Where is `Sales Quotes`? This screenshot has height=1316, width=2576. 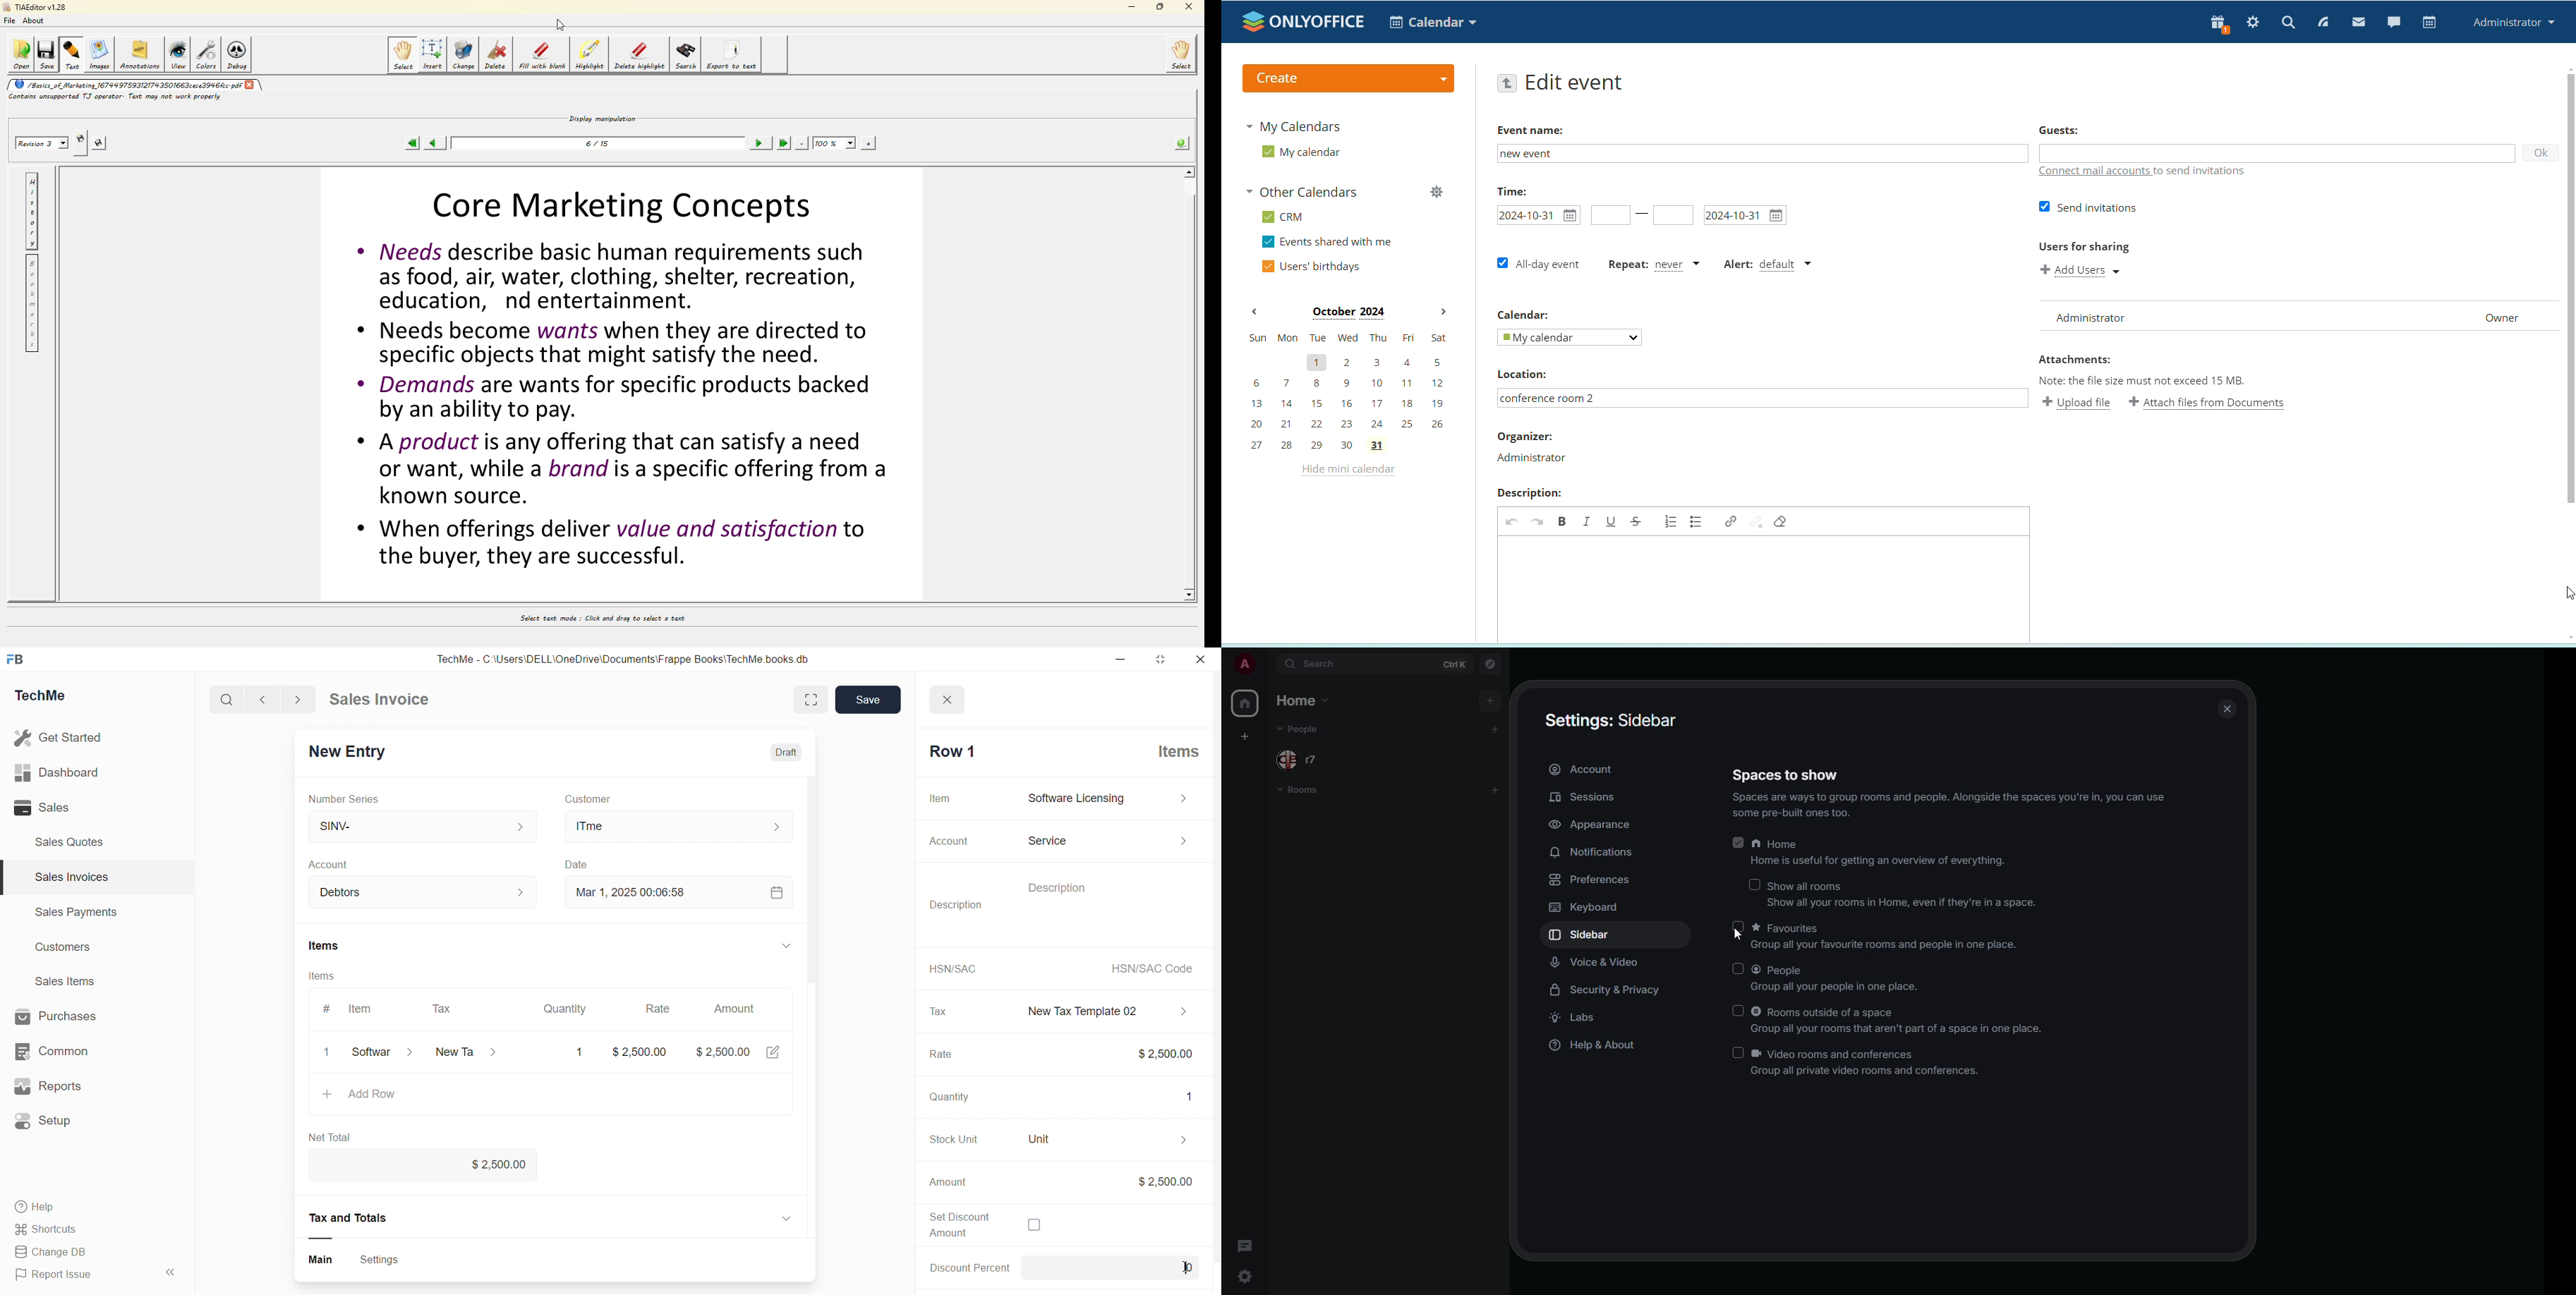 Sales Quotes is located at coordinates (74, 841).